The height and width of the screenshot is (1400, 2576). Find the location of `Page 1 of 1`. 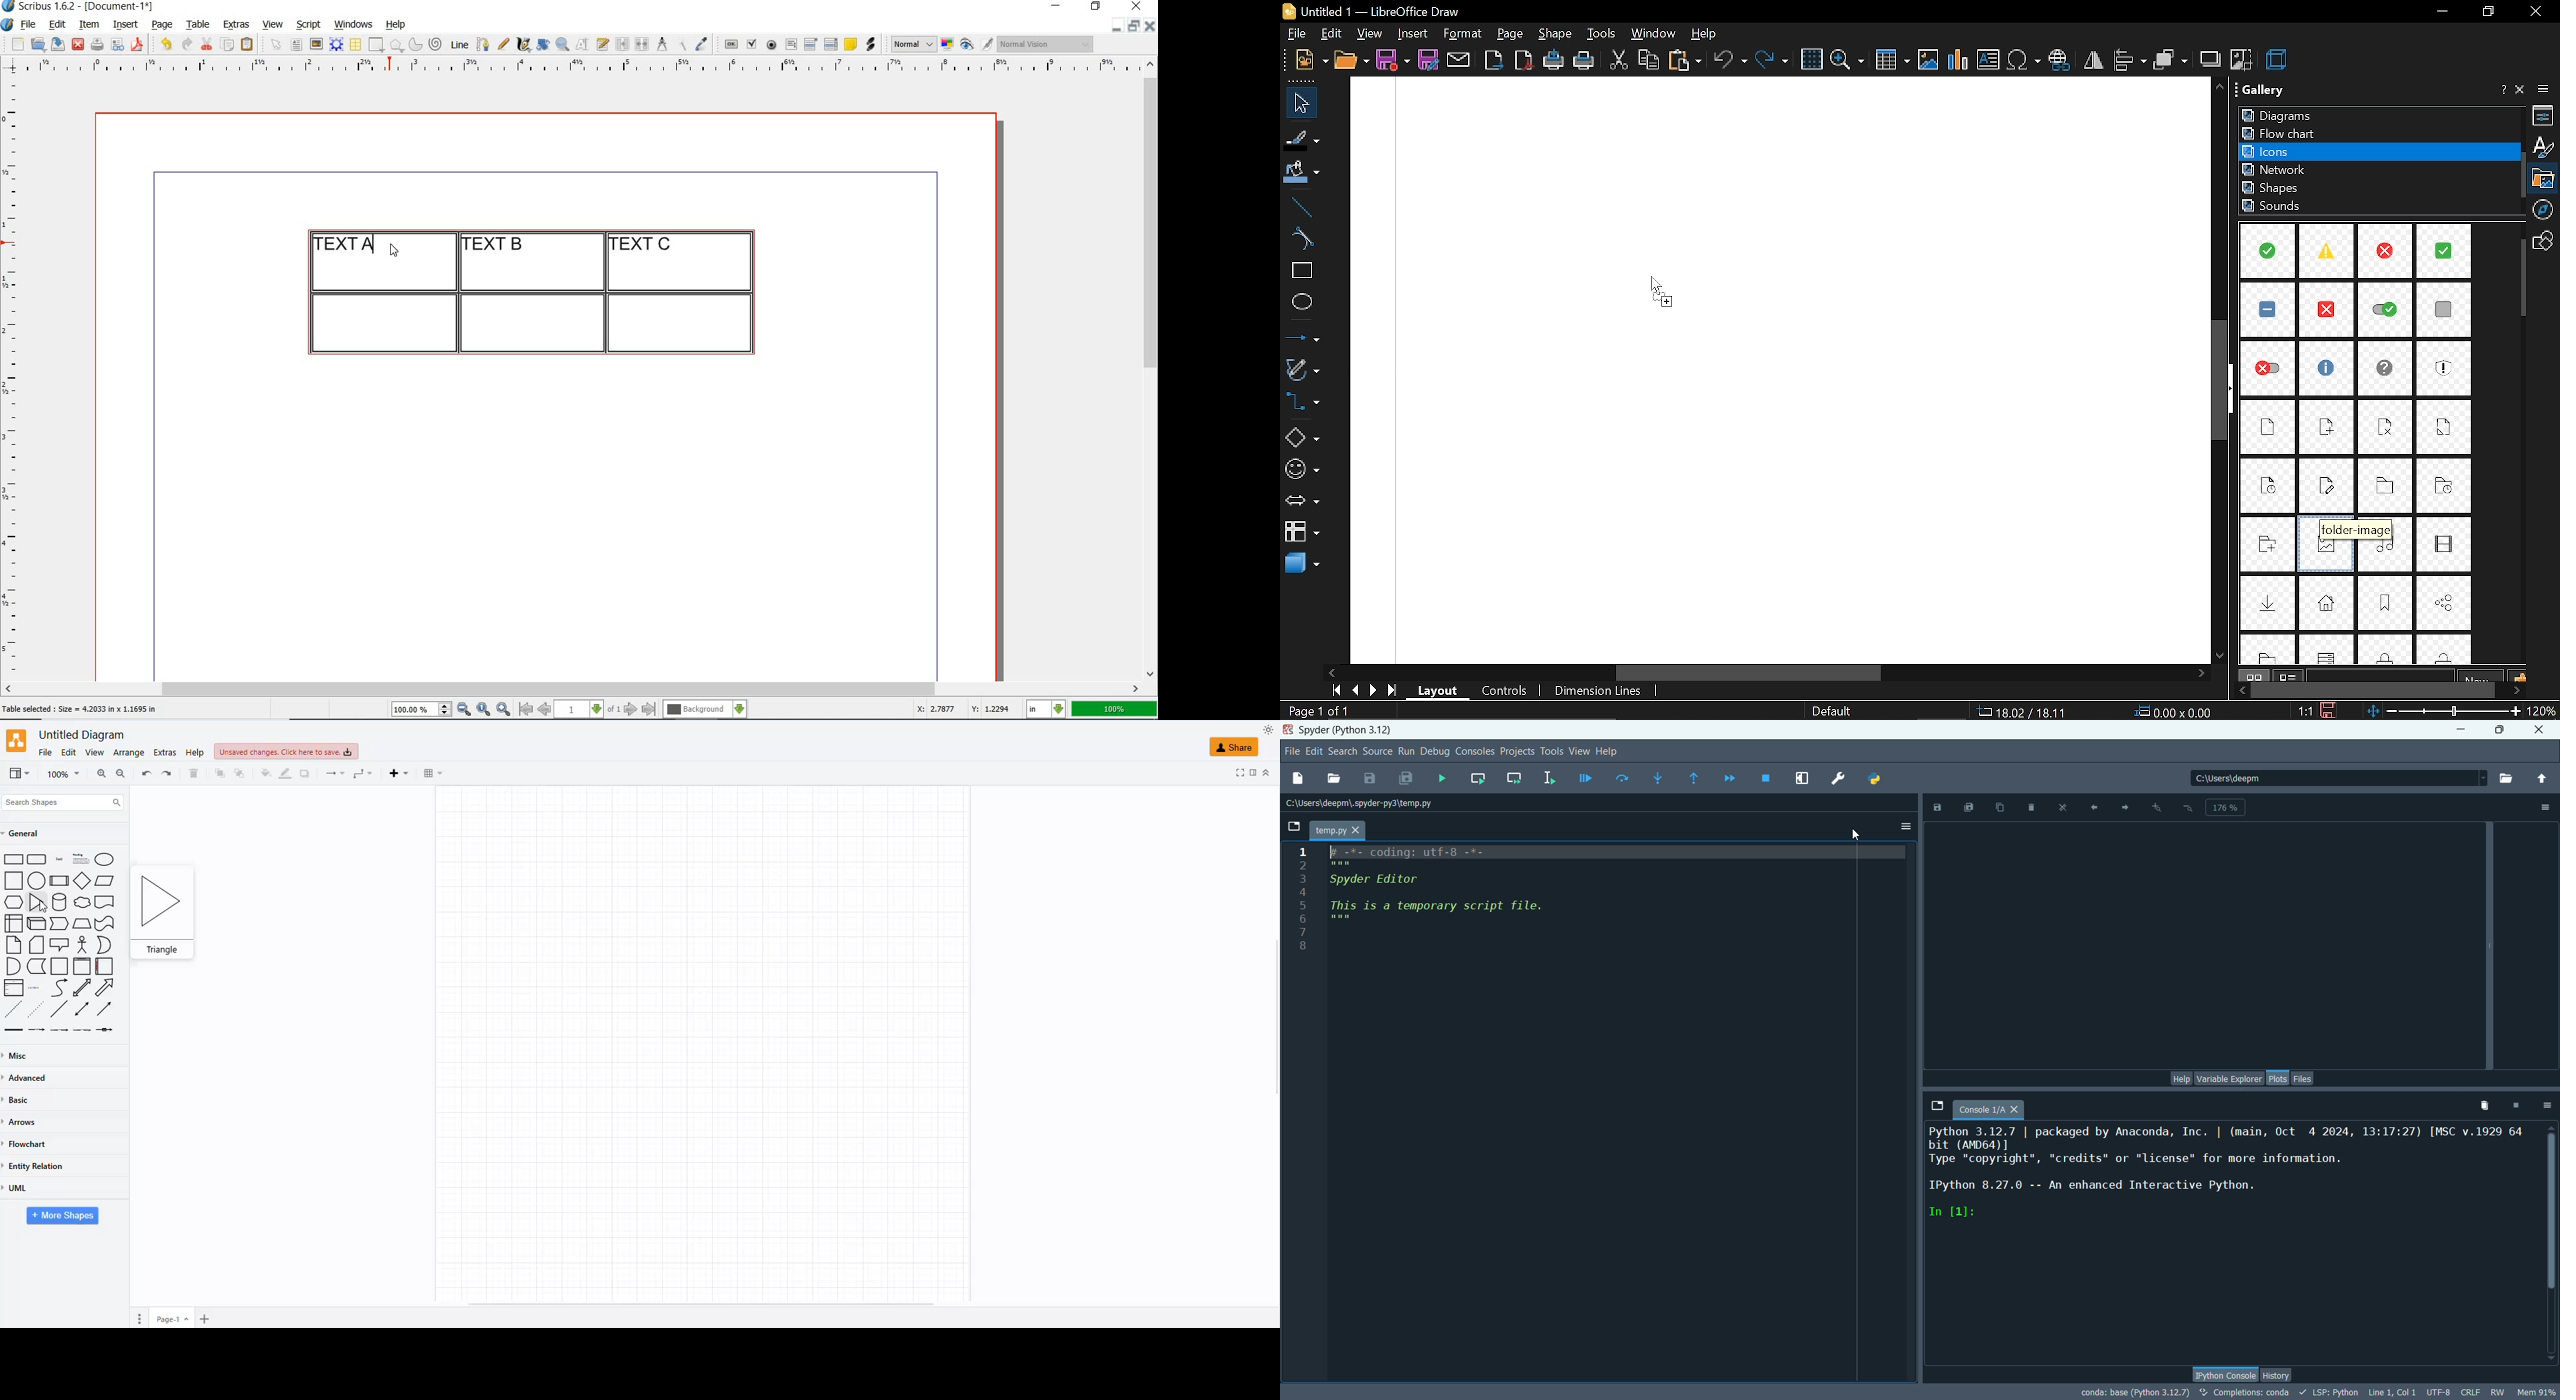

Page 1 of 1 is located at coordinates (1321, 711).